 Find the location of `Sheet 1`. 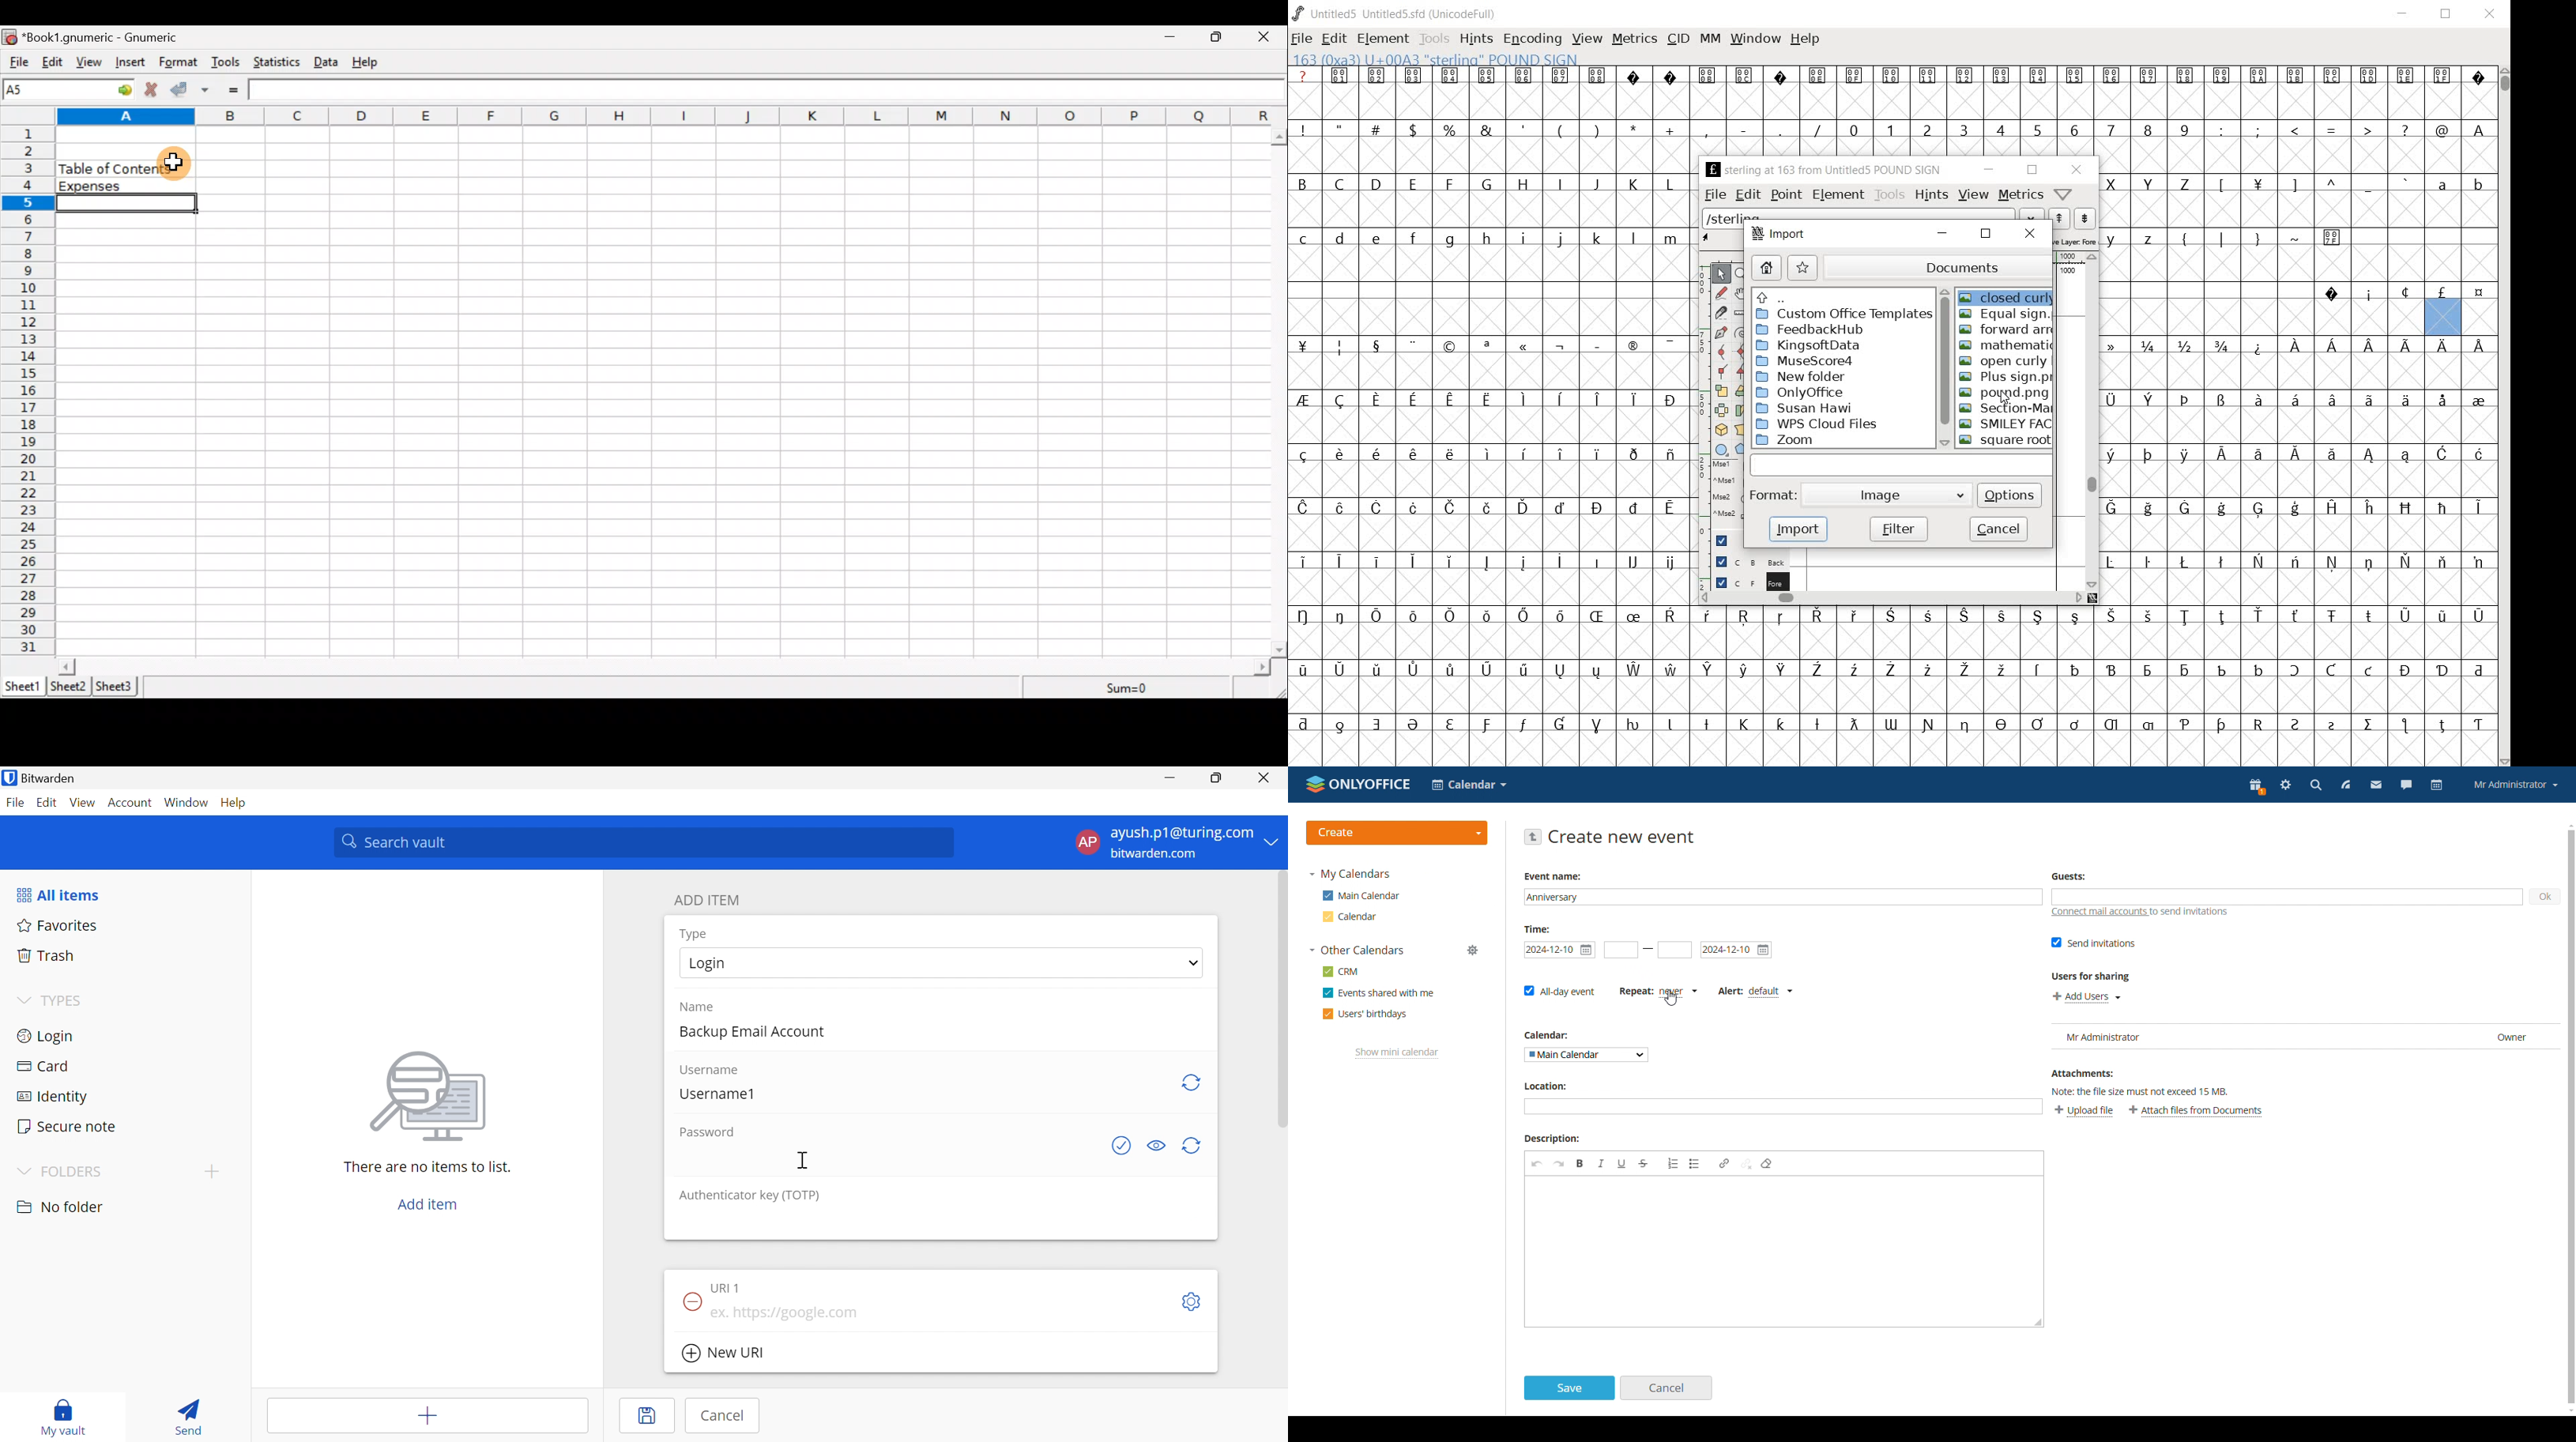

Sheet 1 is located at coordinates (23, 686).